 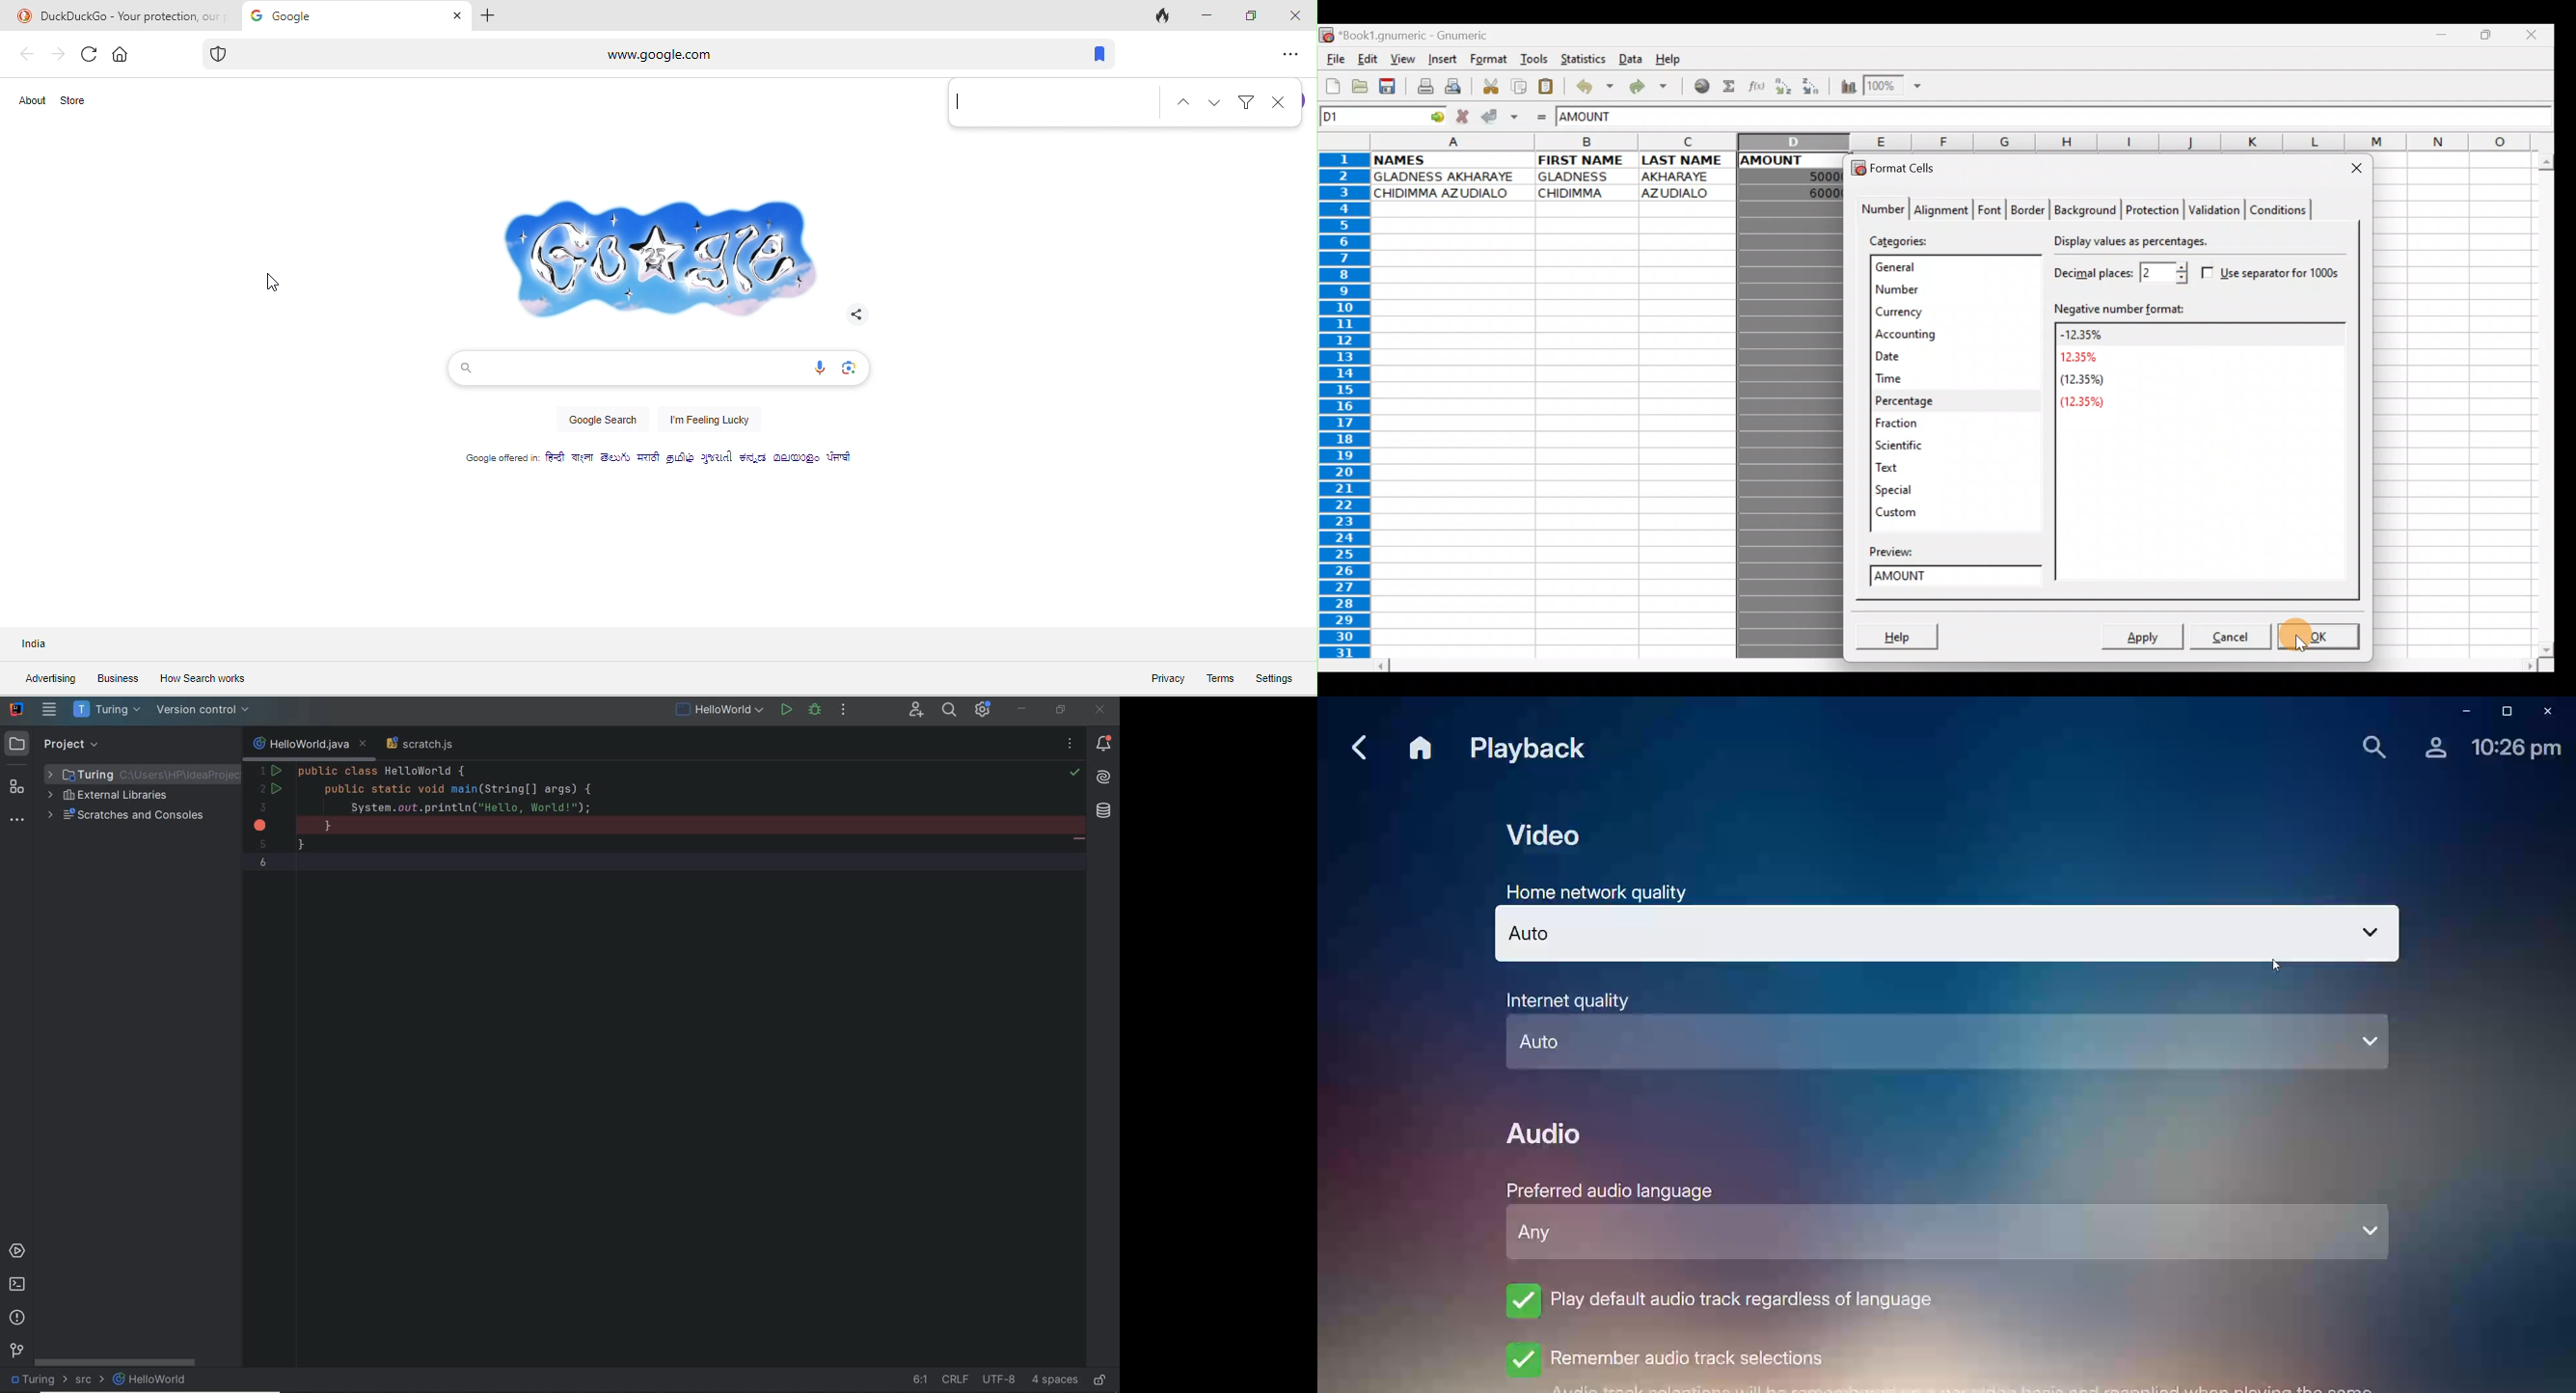 I want to click on Currency, so click(x=1938, y=311).